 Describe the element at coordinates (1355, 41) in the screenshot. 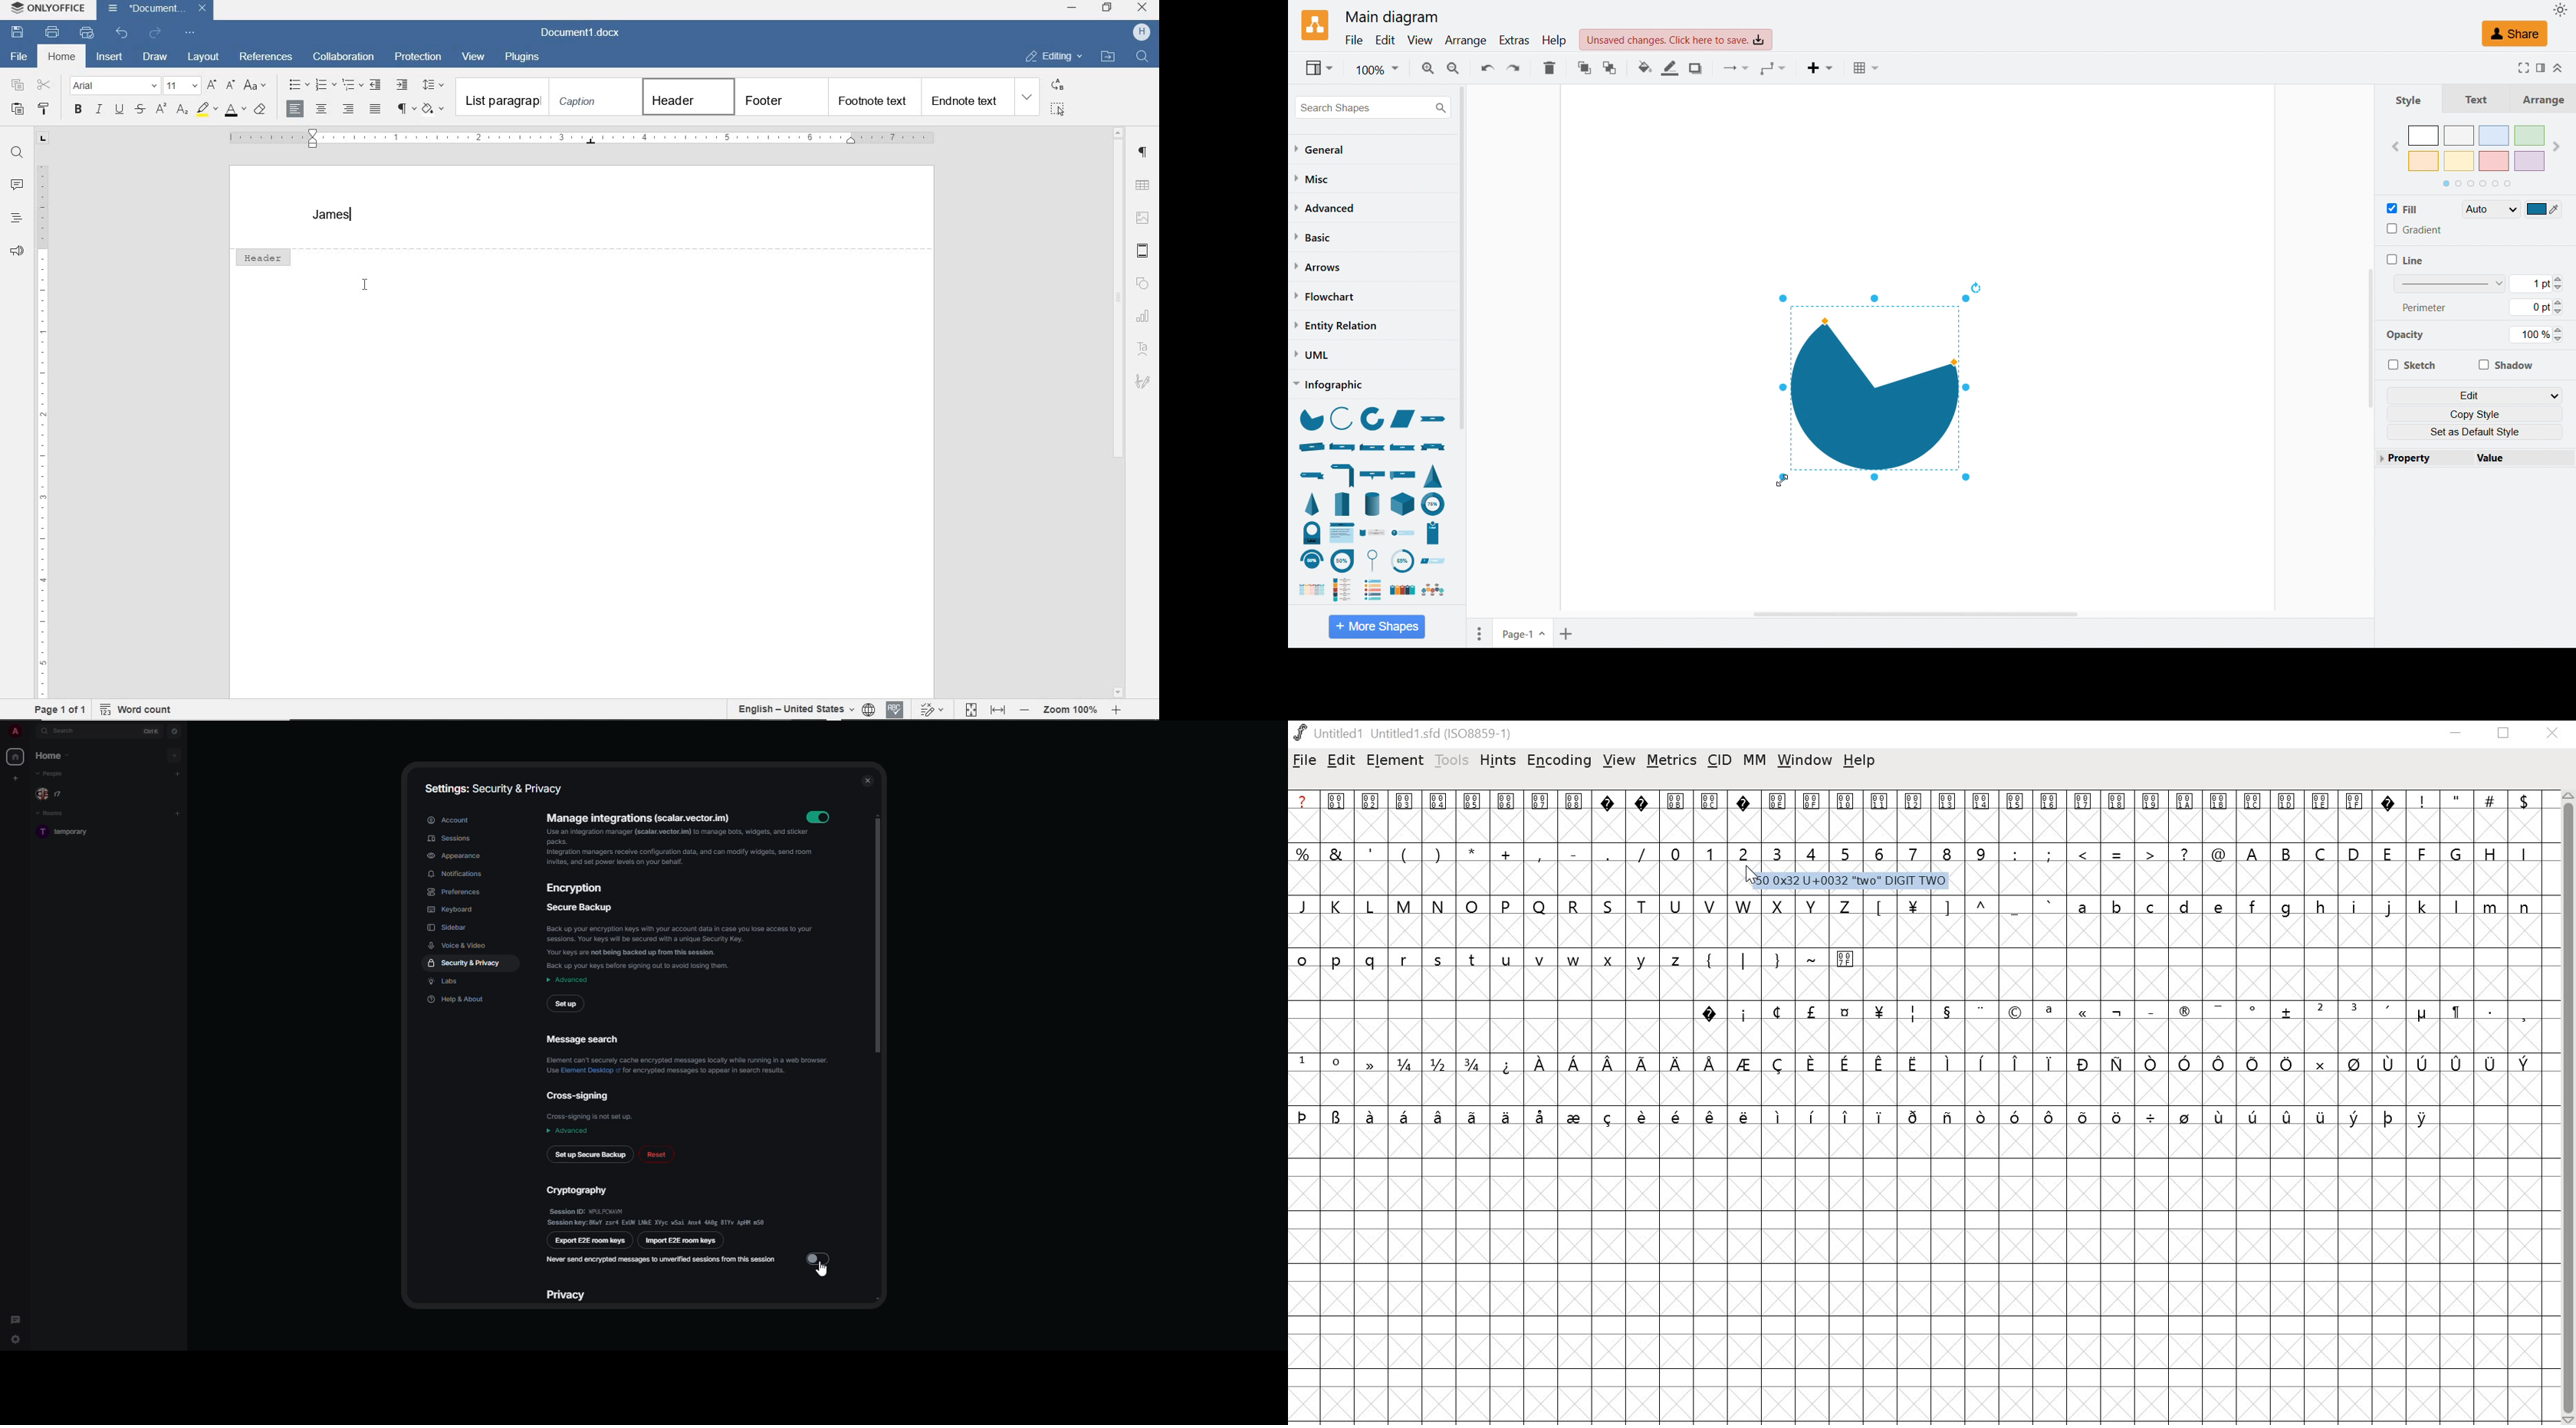

I see `File ` at that location.